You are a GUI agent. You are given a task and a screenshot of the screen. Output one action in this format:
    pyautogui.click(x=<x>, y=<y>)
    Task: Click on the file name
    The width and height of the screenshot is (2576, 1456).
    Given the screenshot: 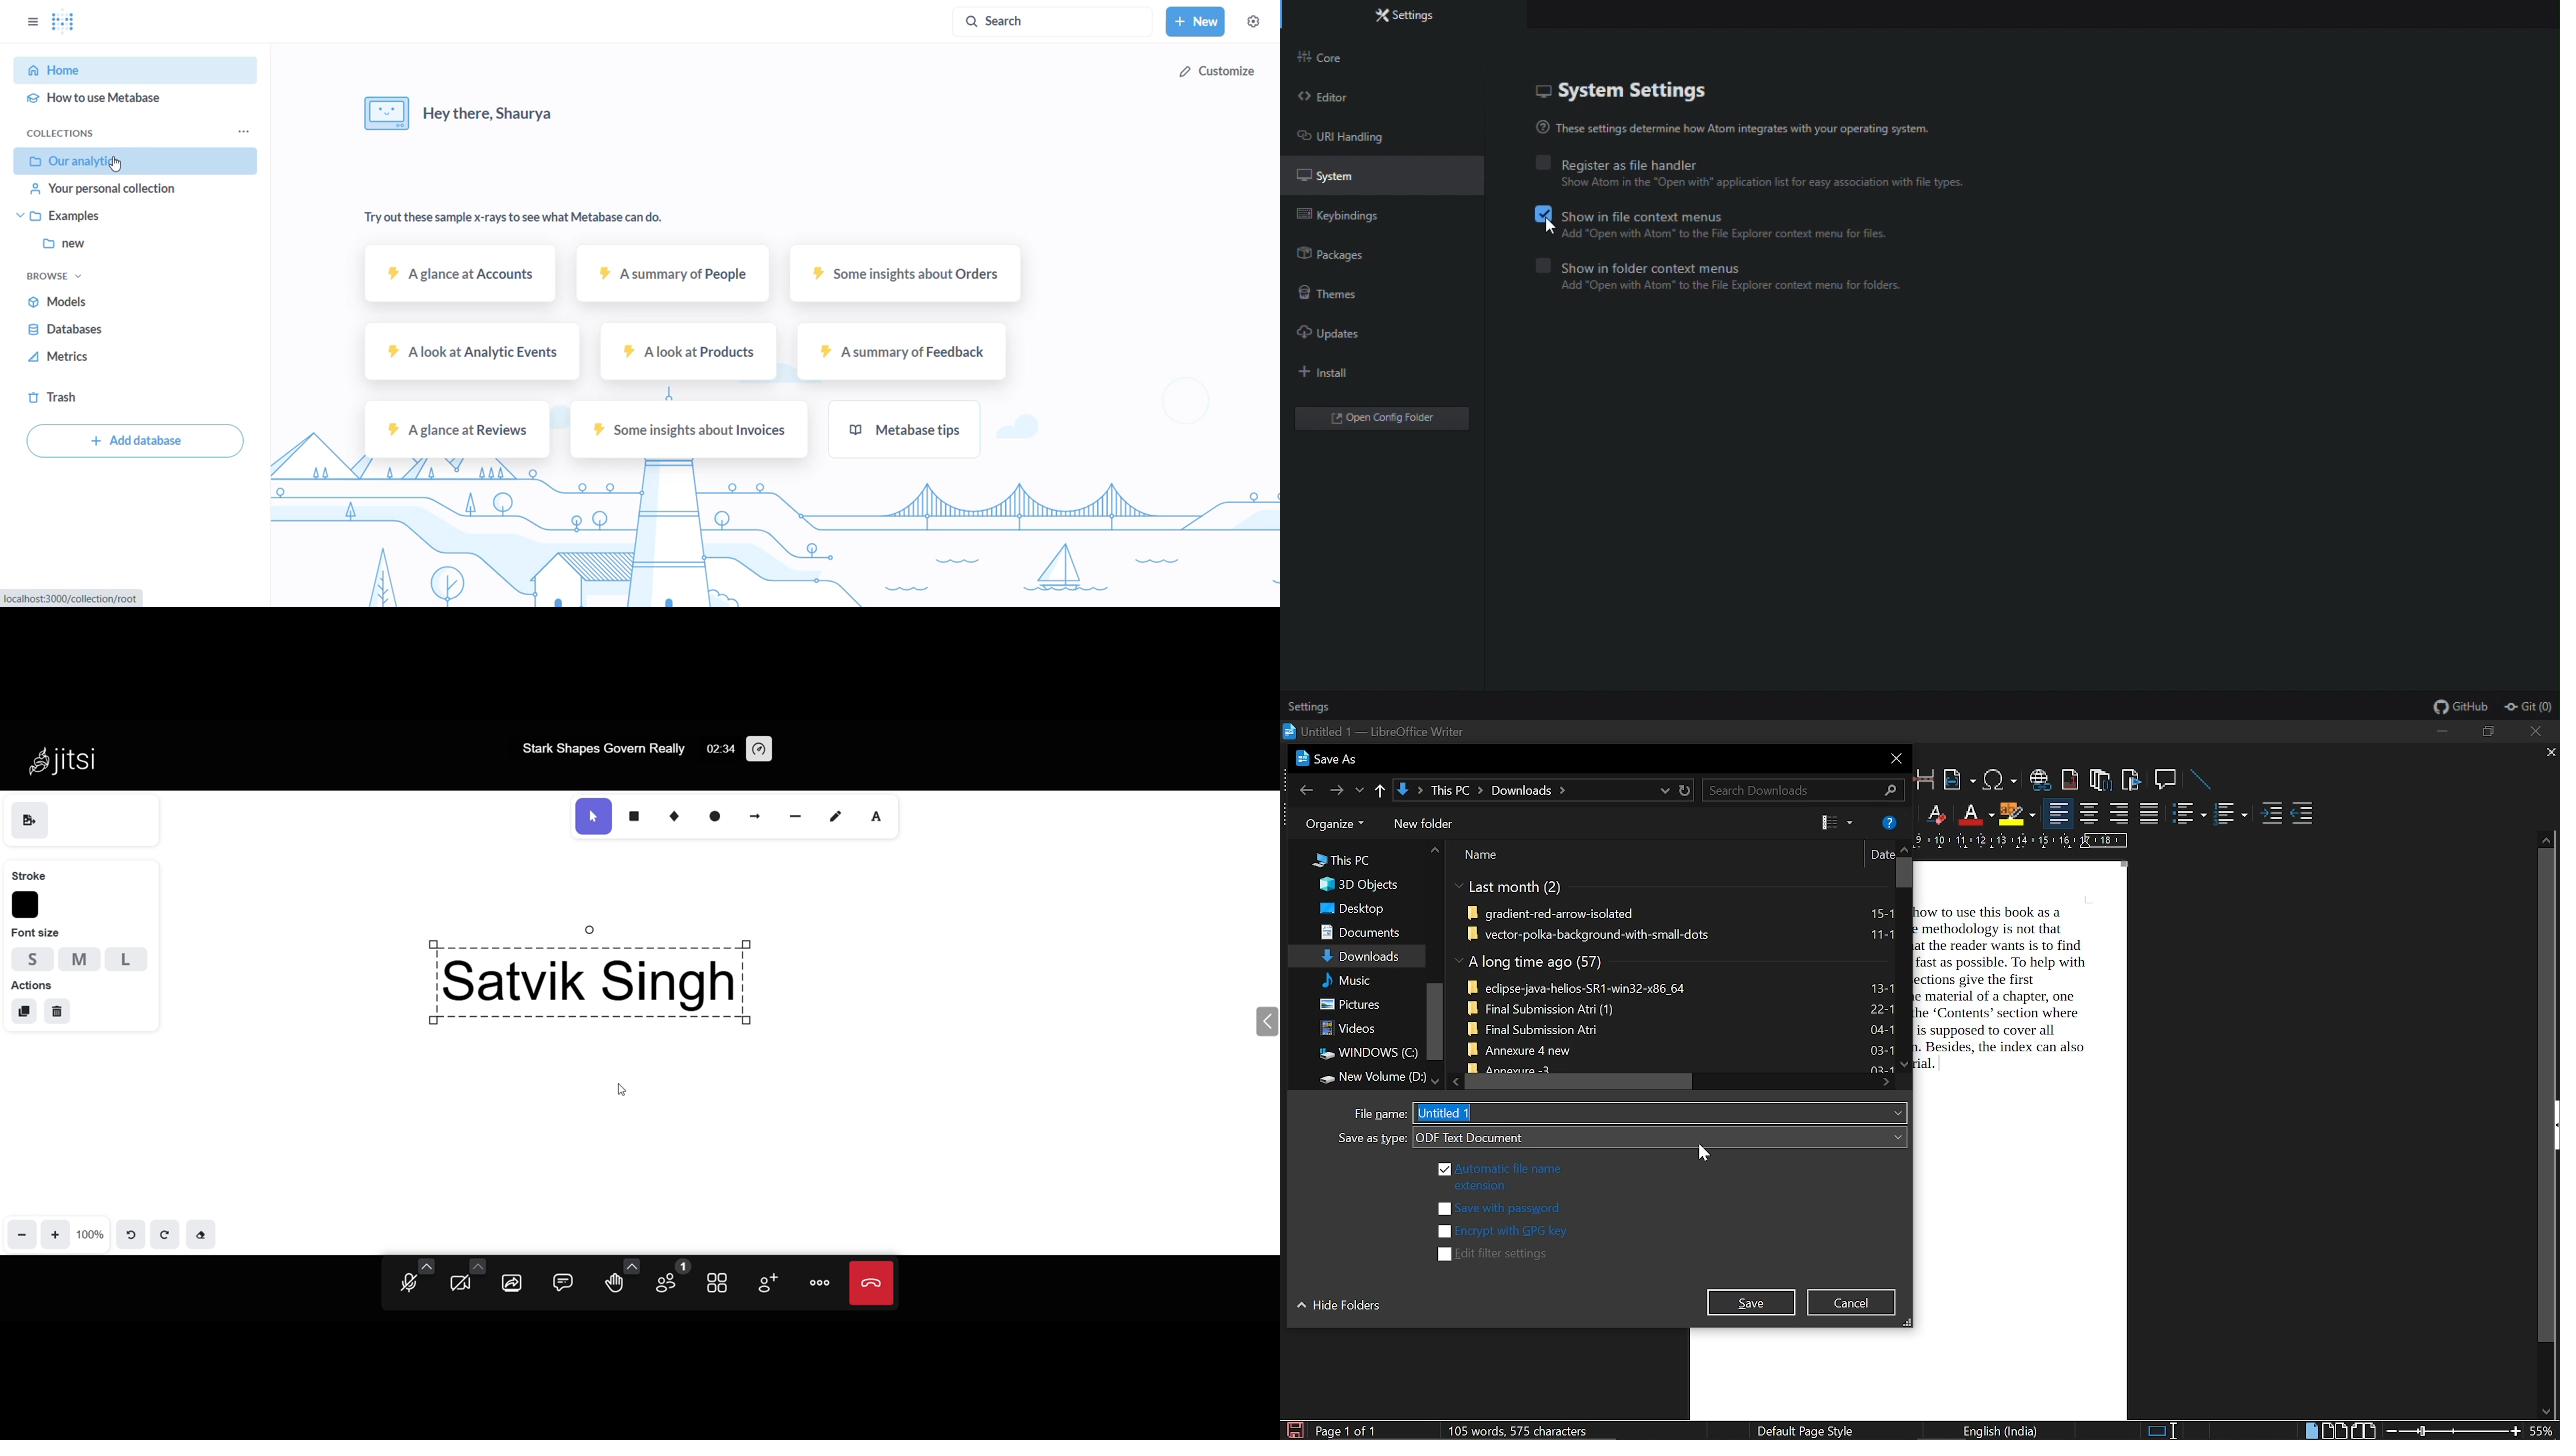 What is the action you would take?
    pyautogui.click(x=1664, y=1112)
    